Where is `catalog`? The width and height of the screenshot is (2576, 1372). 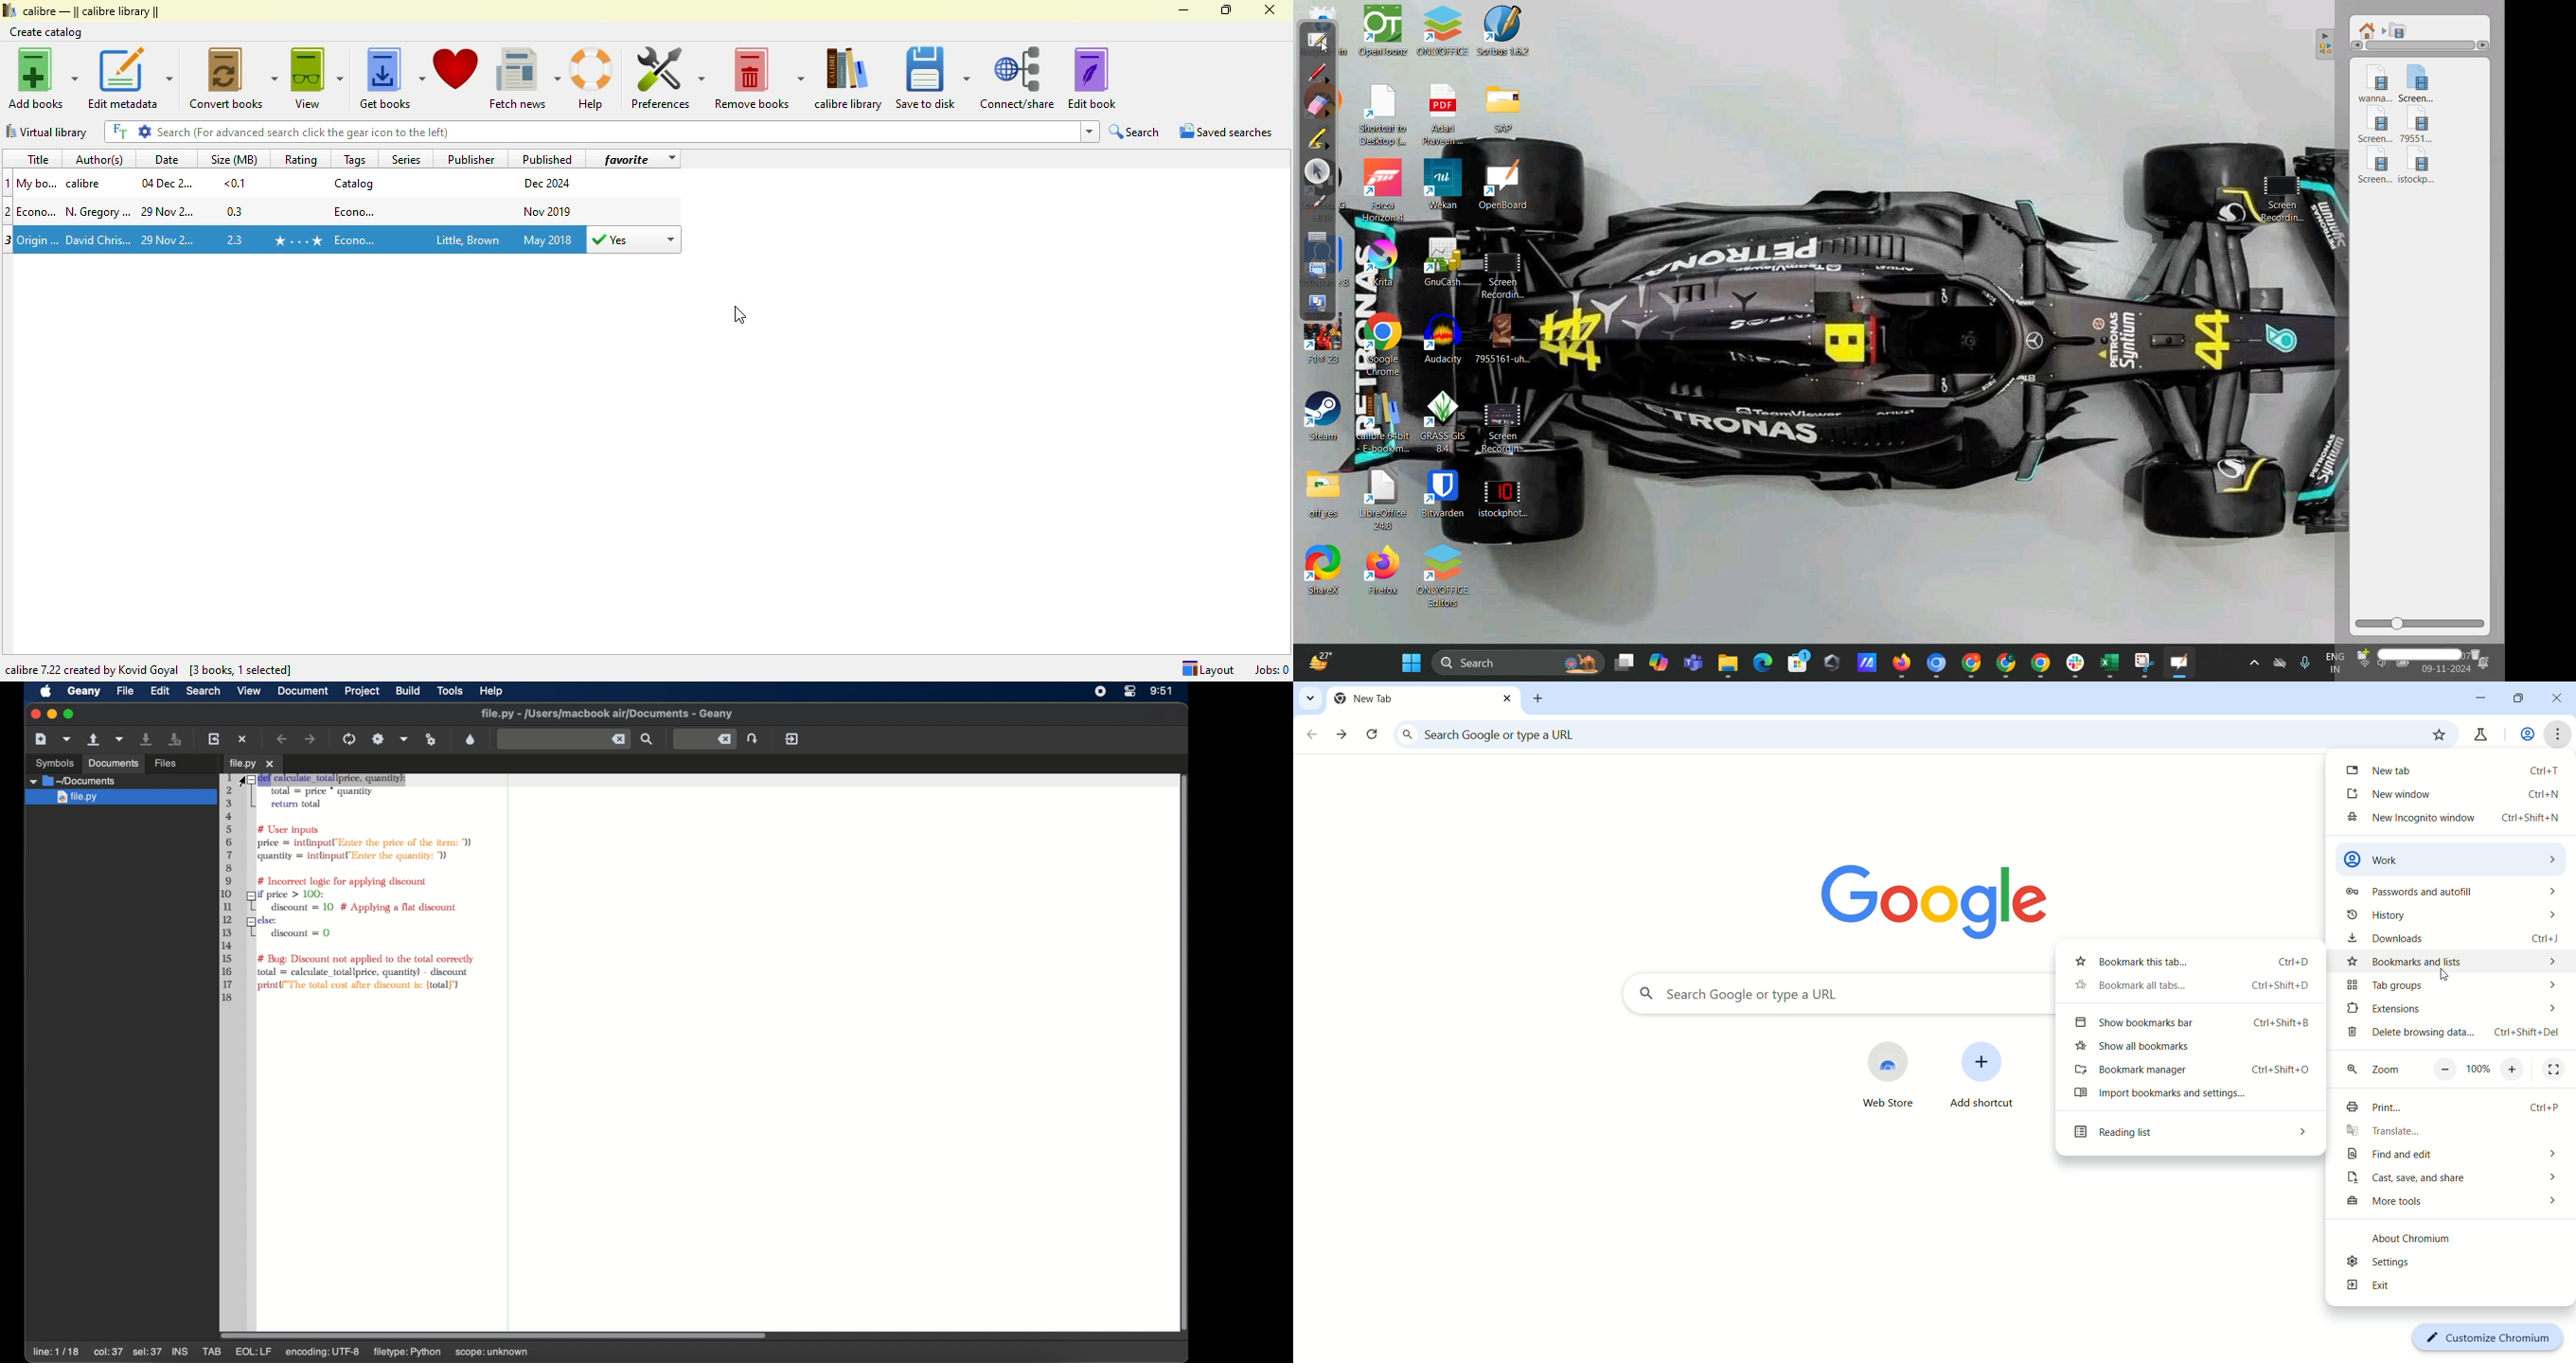 catalog is located at coordinates (354, 183).